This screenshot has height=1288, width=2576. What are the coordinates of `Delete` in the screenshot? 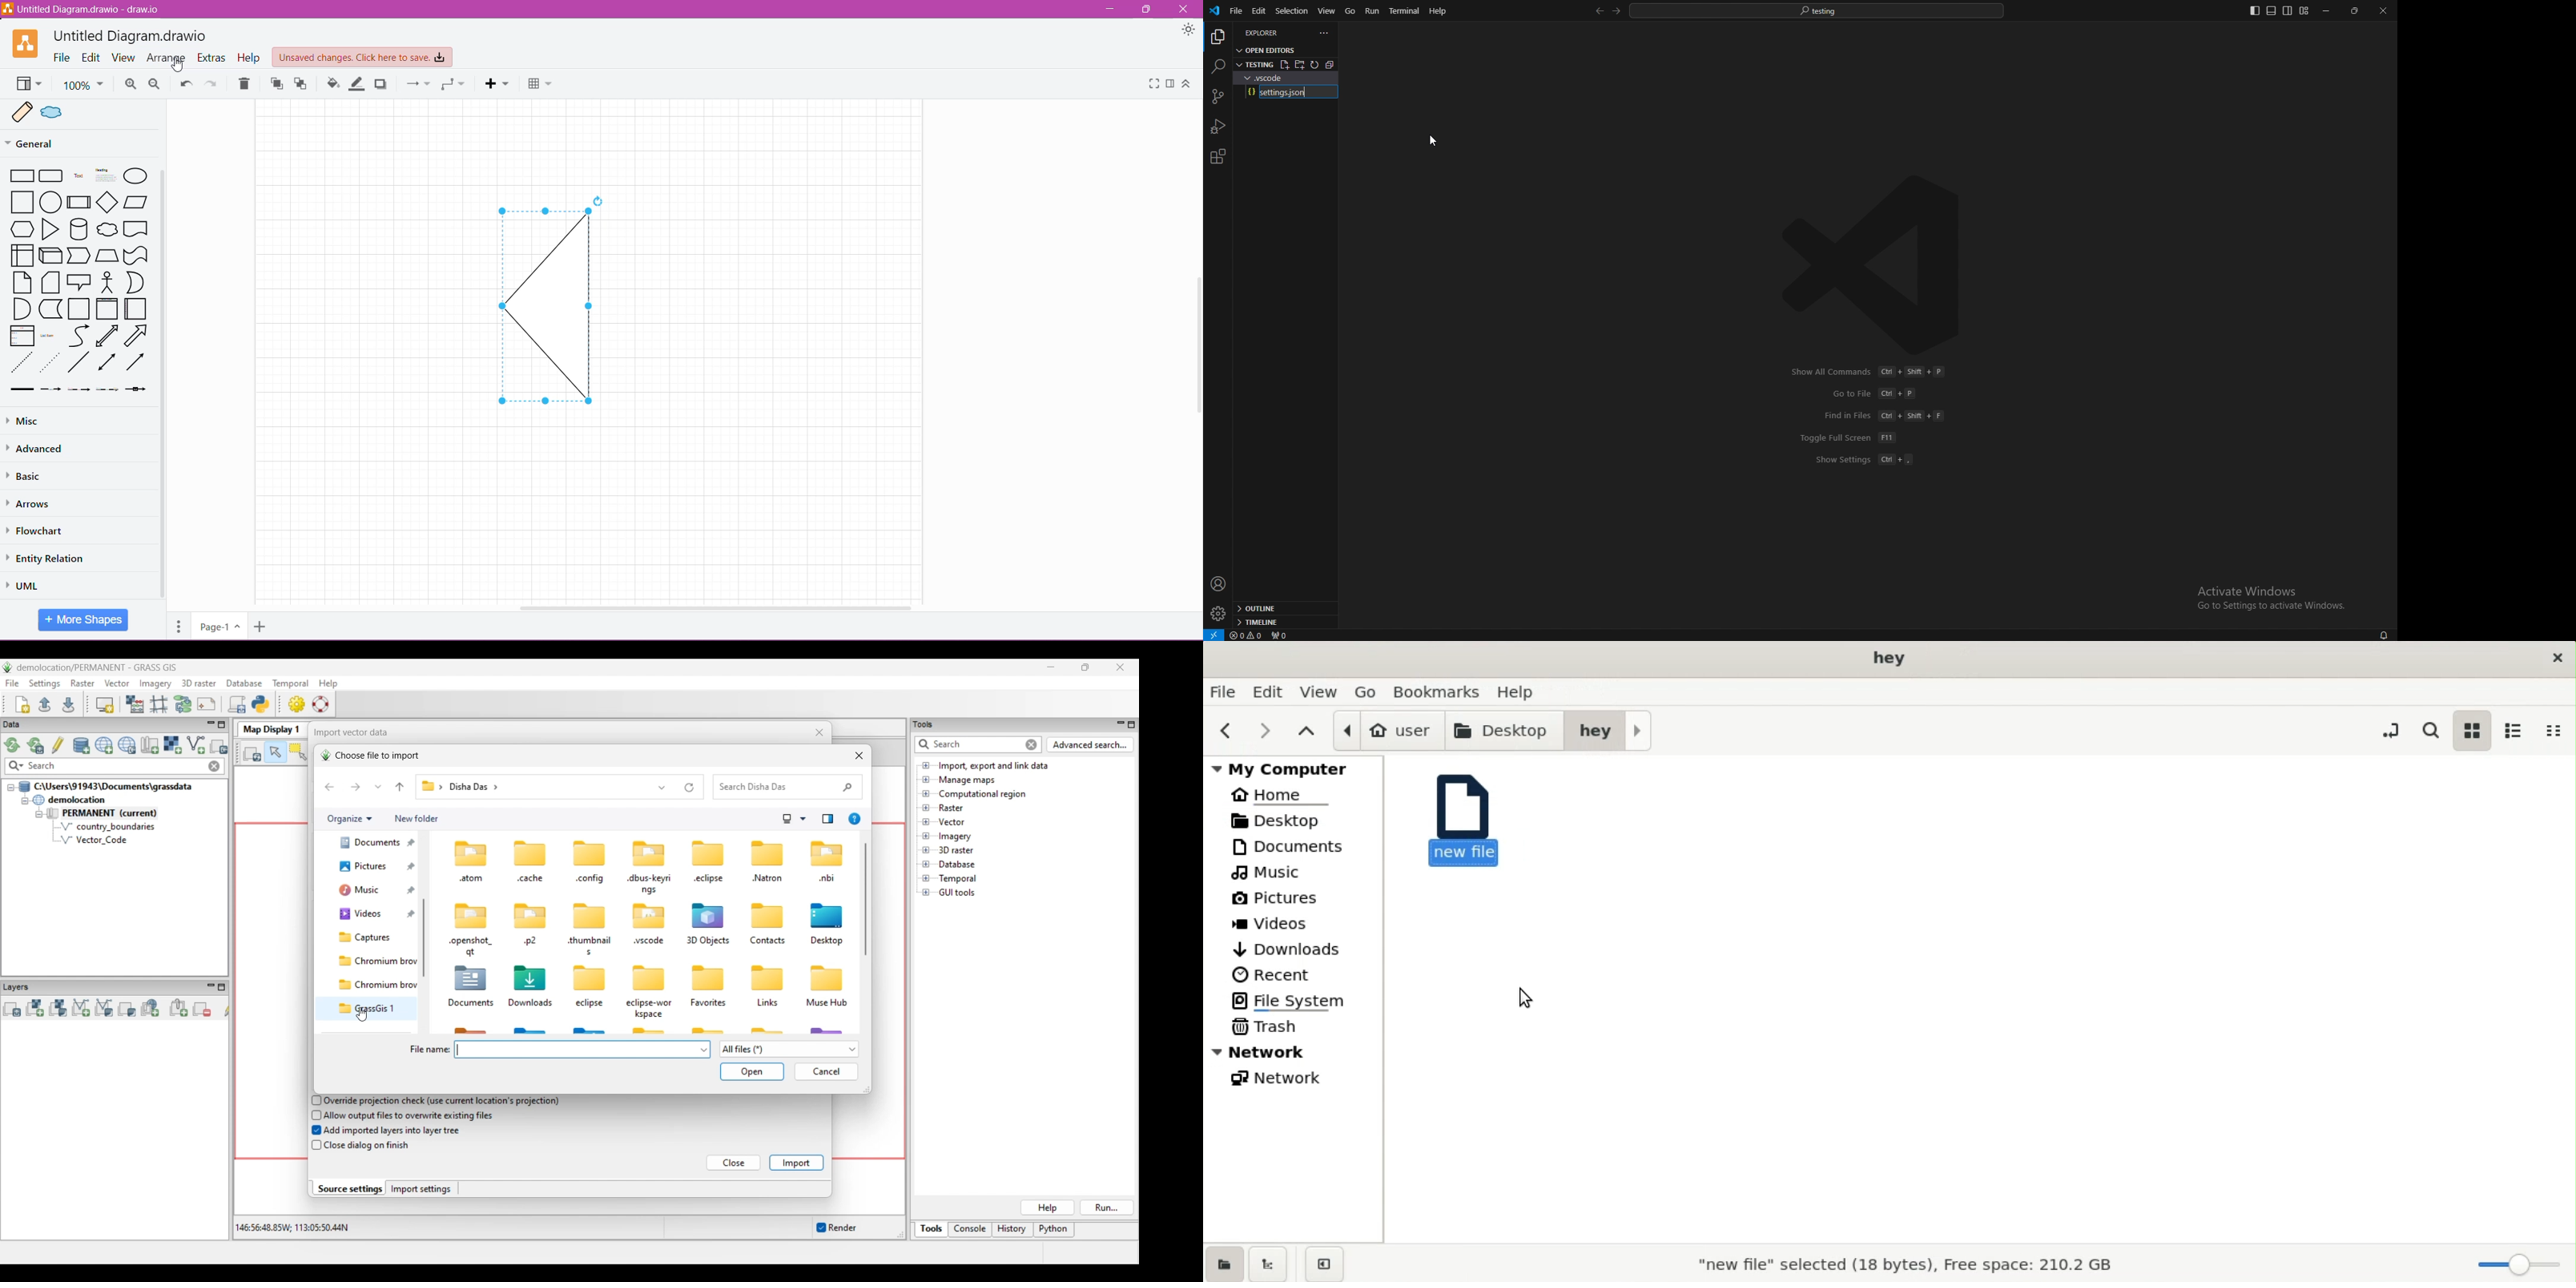 It's located at (245, 84).